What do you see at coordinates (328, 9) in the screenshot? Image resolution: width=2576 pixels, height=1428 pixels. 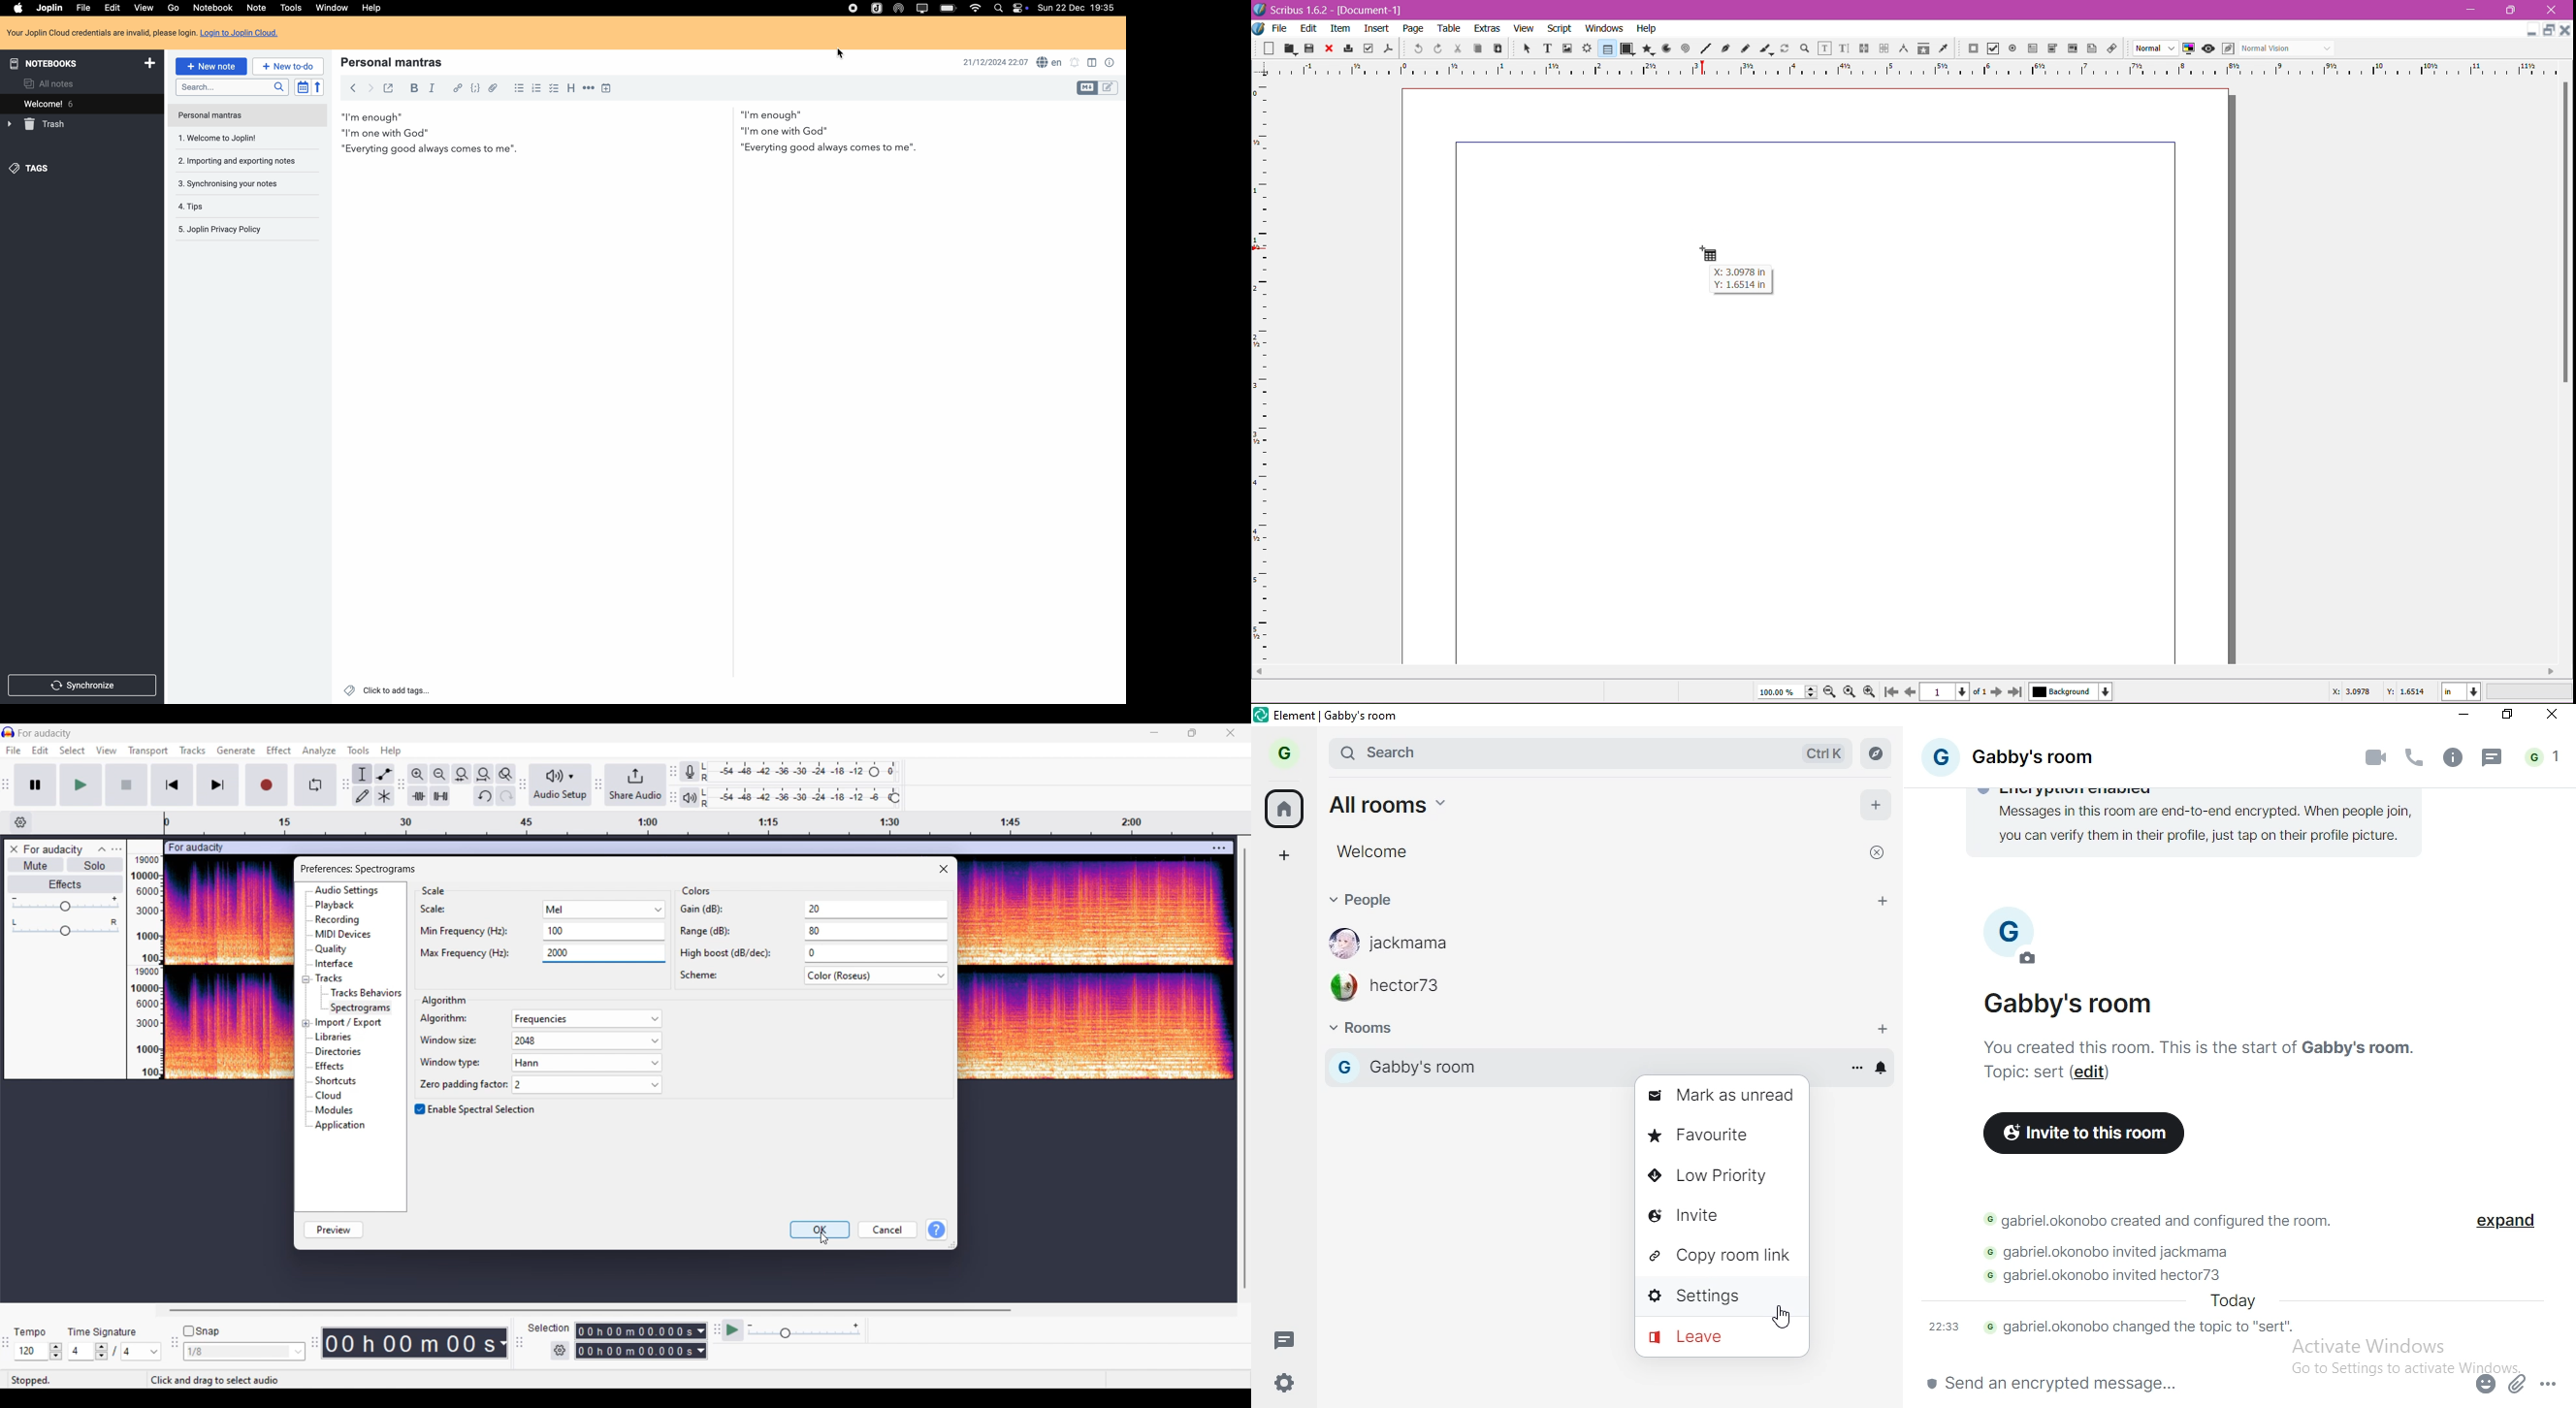 I see `window` at bounding box center [328, 9].